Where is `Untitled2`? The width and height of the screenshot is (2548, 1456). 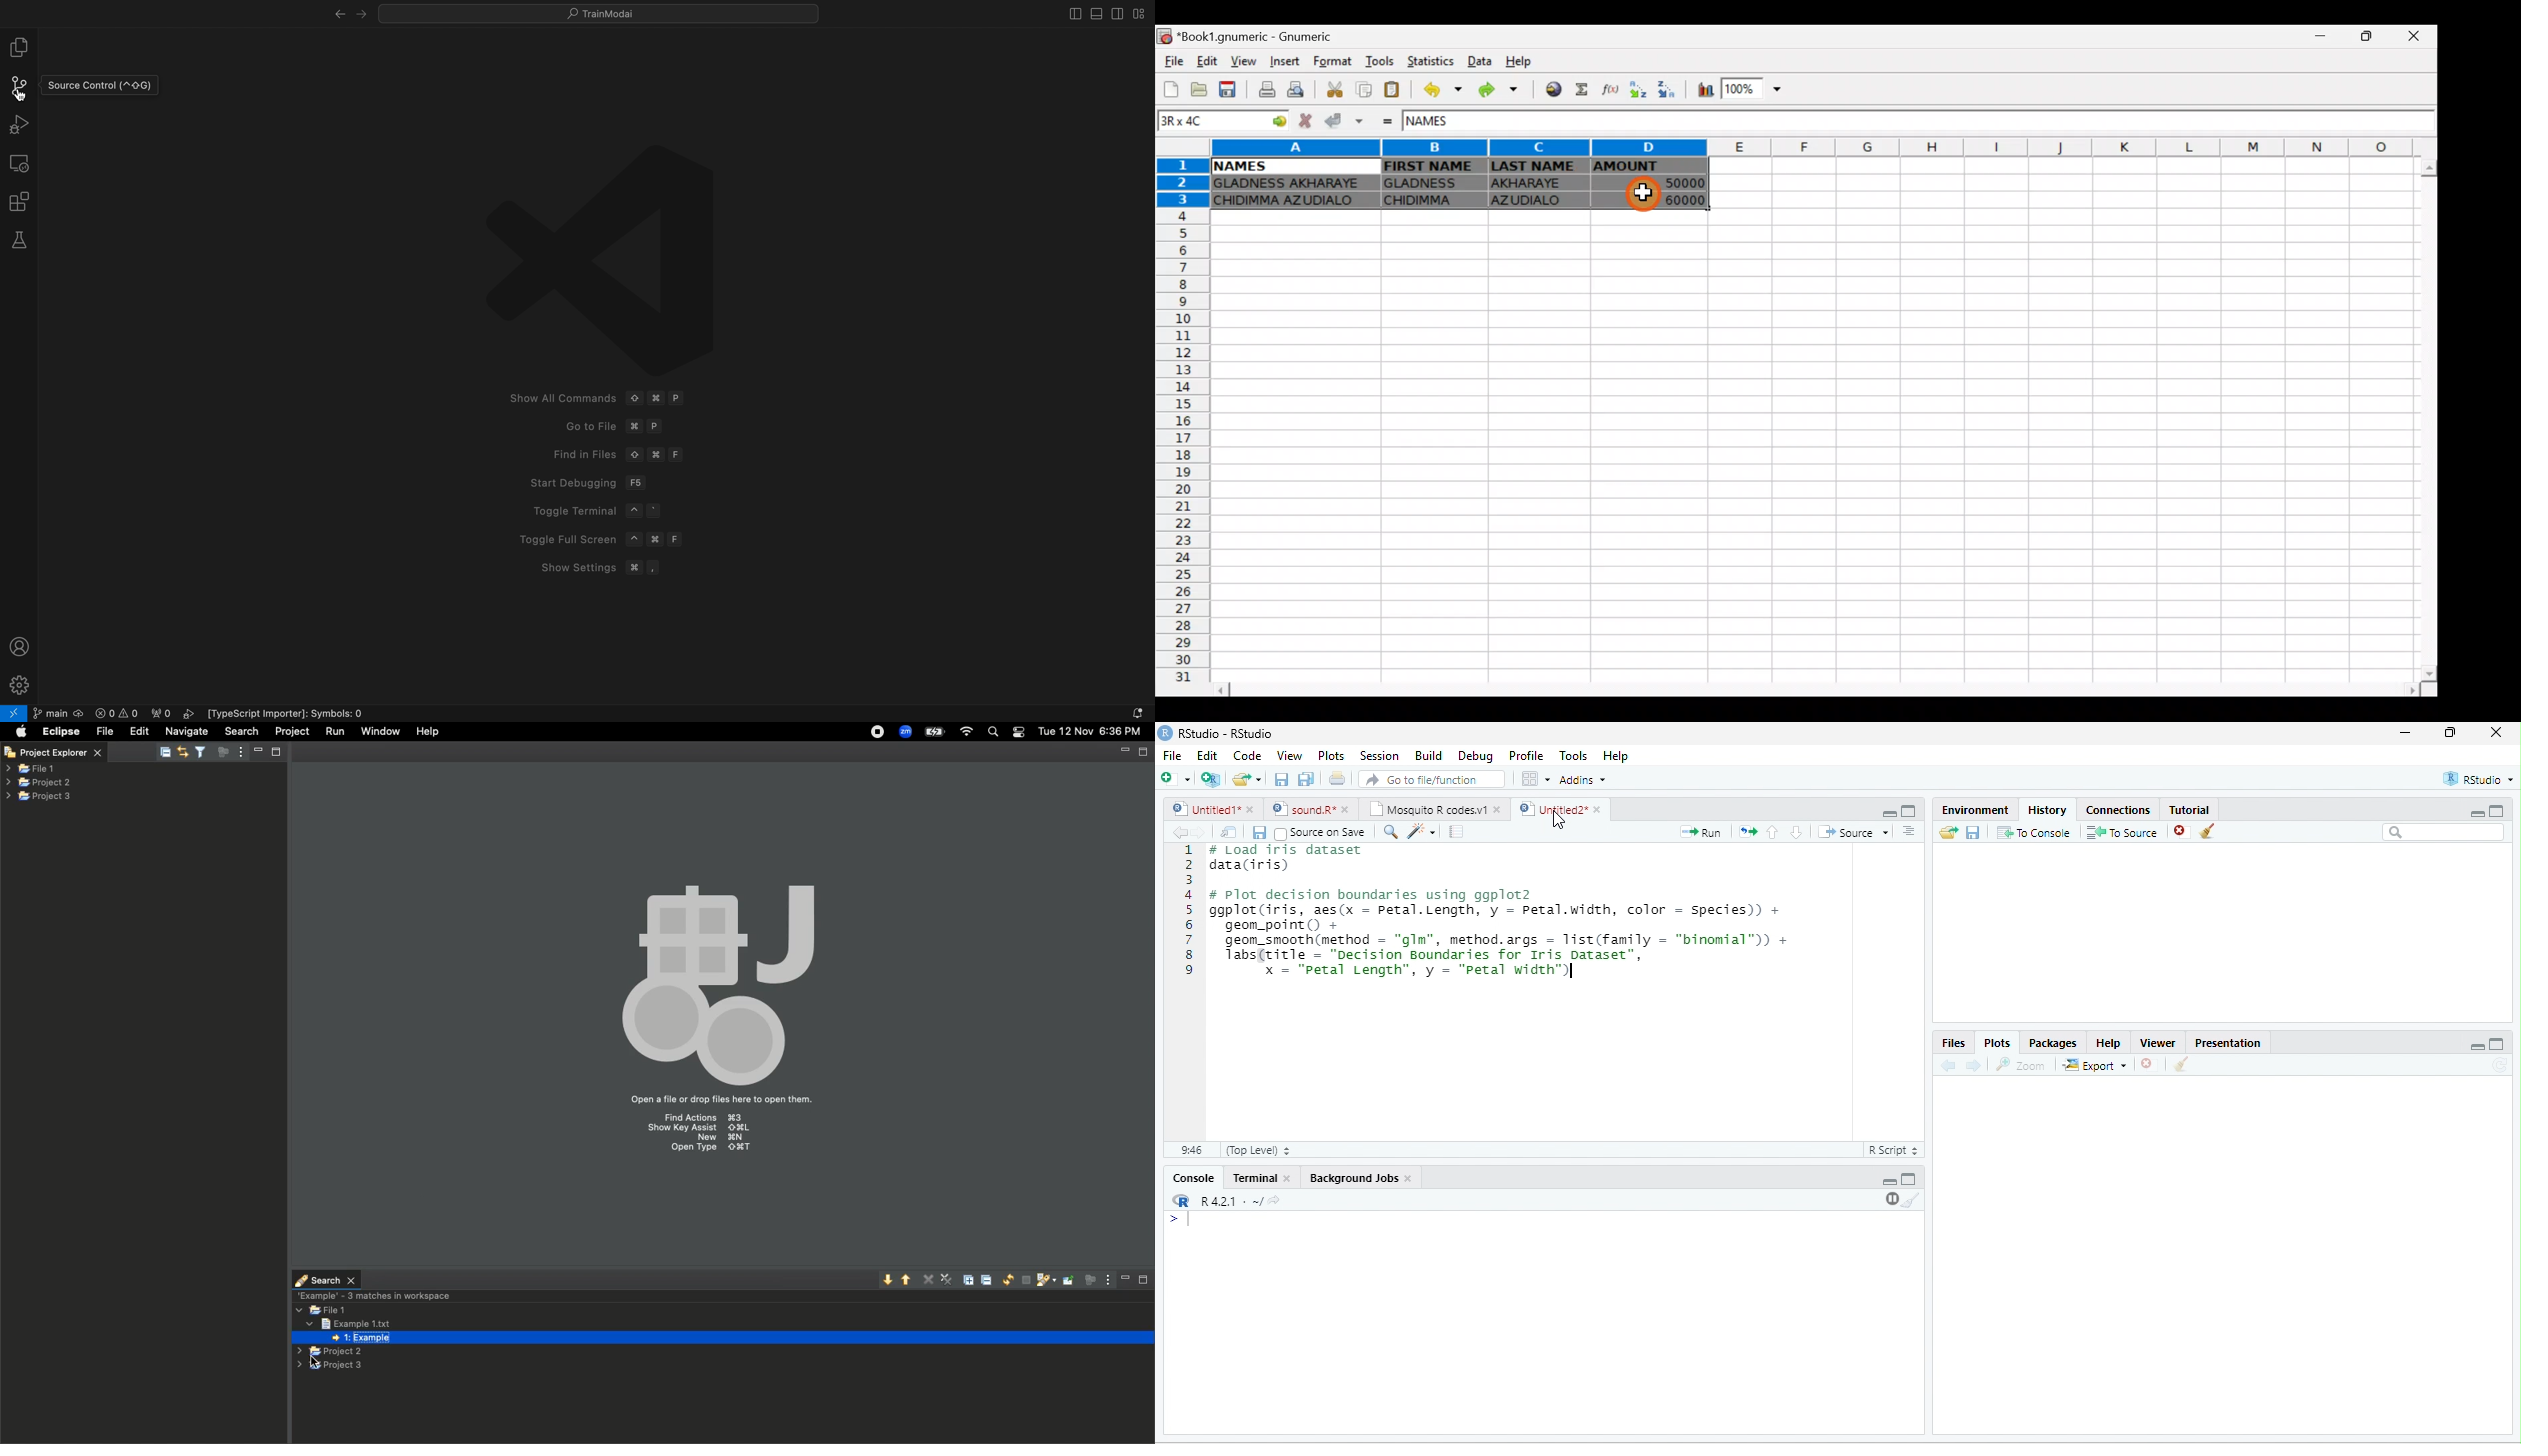 Untitled2 is located at coordinates (1551, 809).